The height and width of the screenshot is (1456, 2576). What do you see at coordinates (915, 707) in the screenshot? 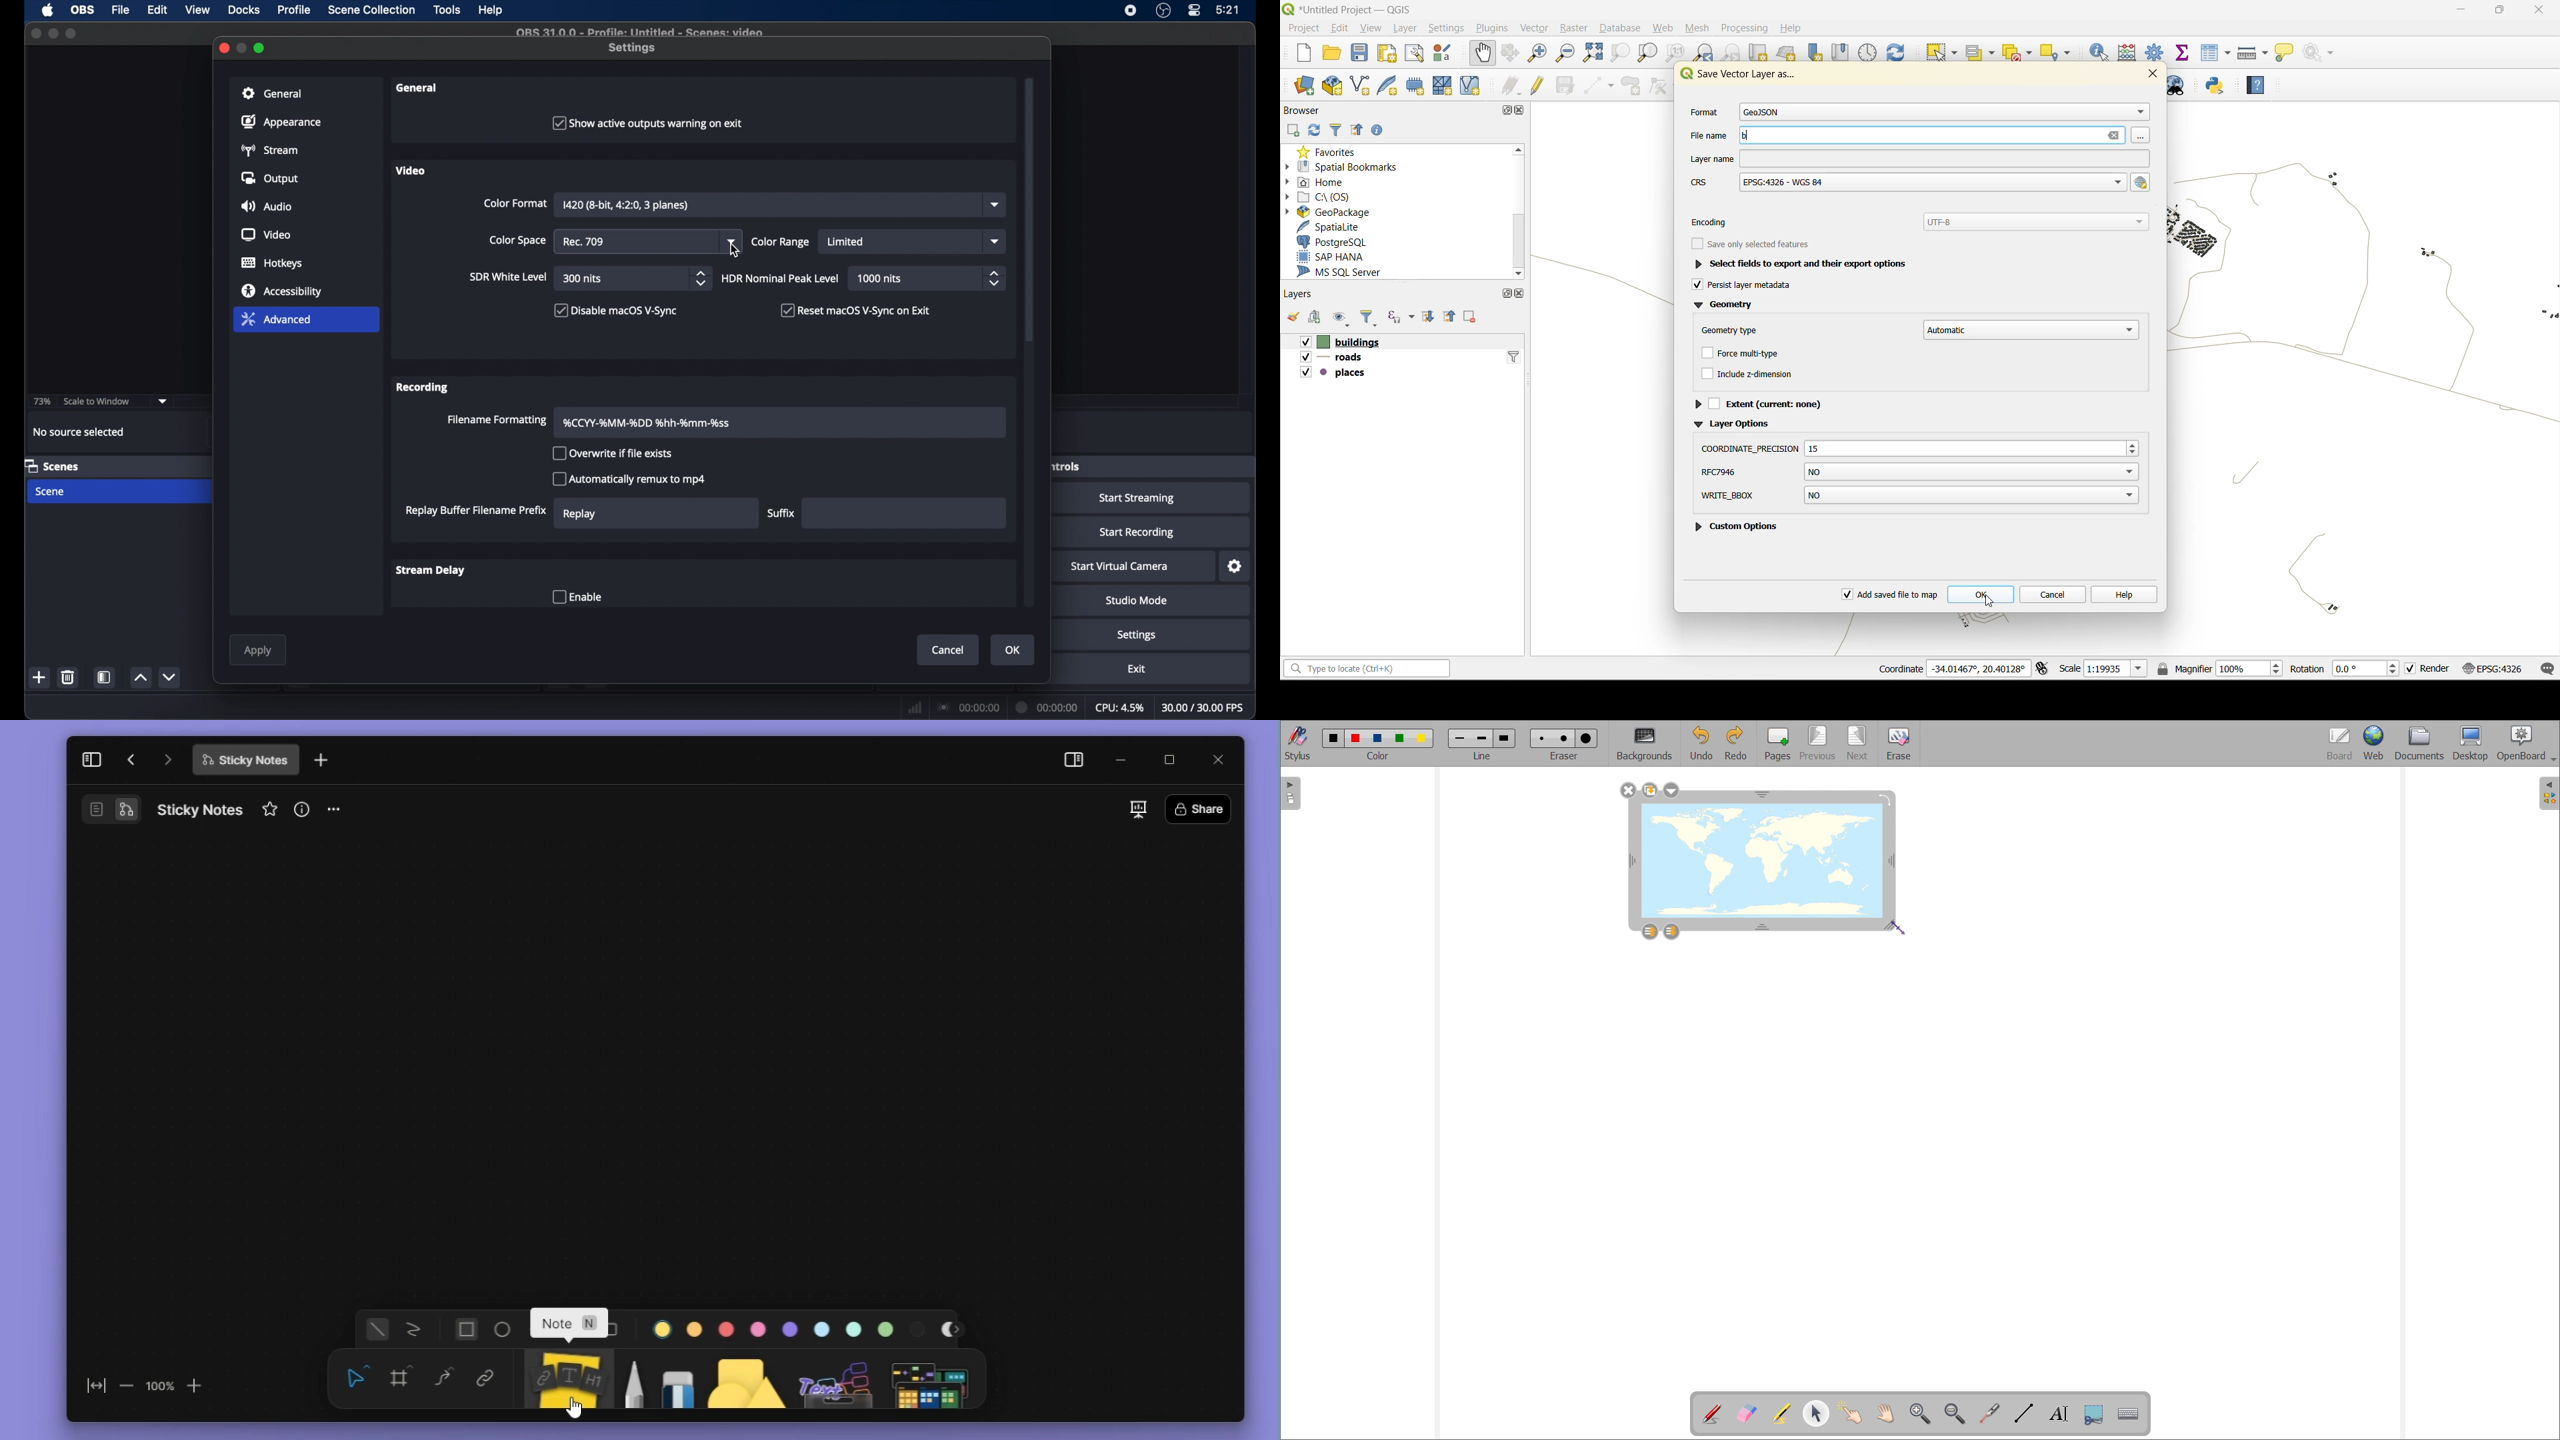
I see `network` at bounding box center [915, 707].